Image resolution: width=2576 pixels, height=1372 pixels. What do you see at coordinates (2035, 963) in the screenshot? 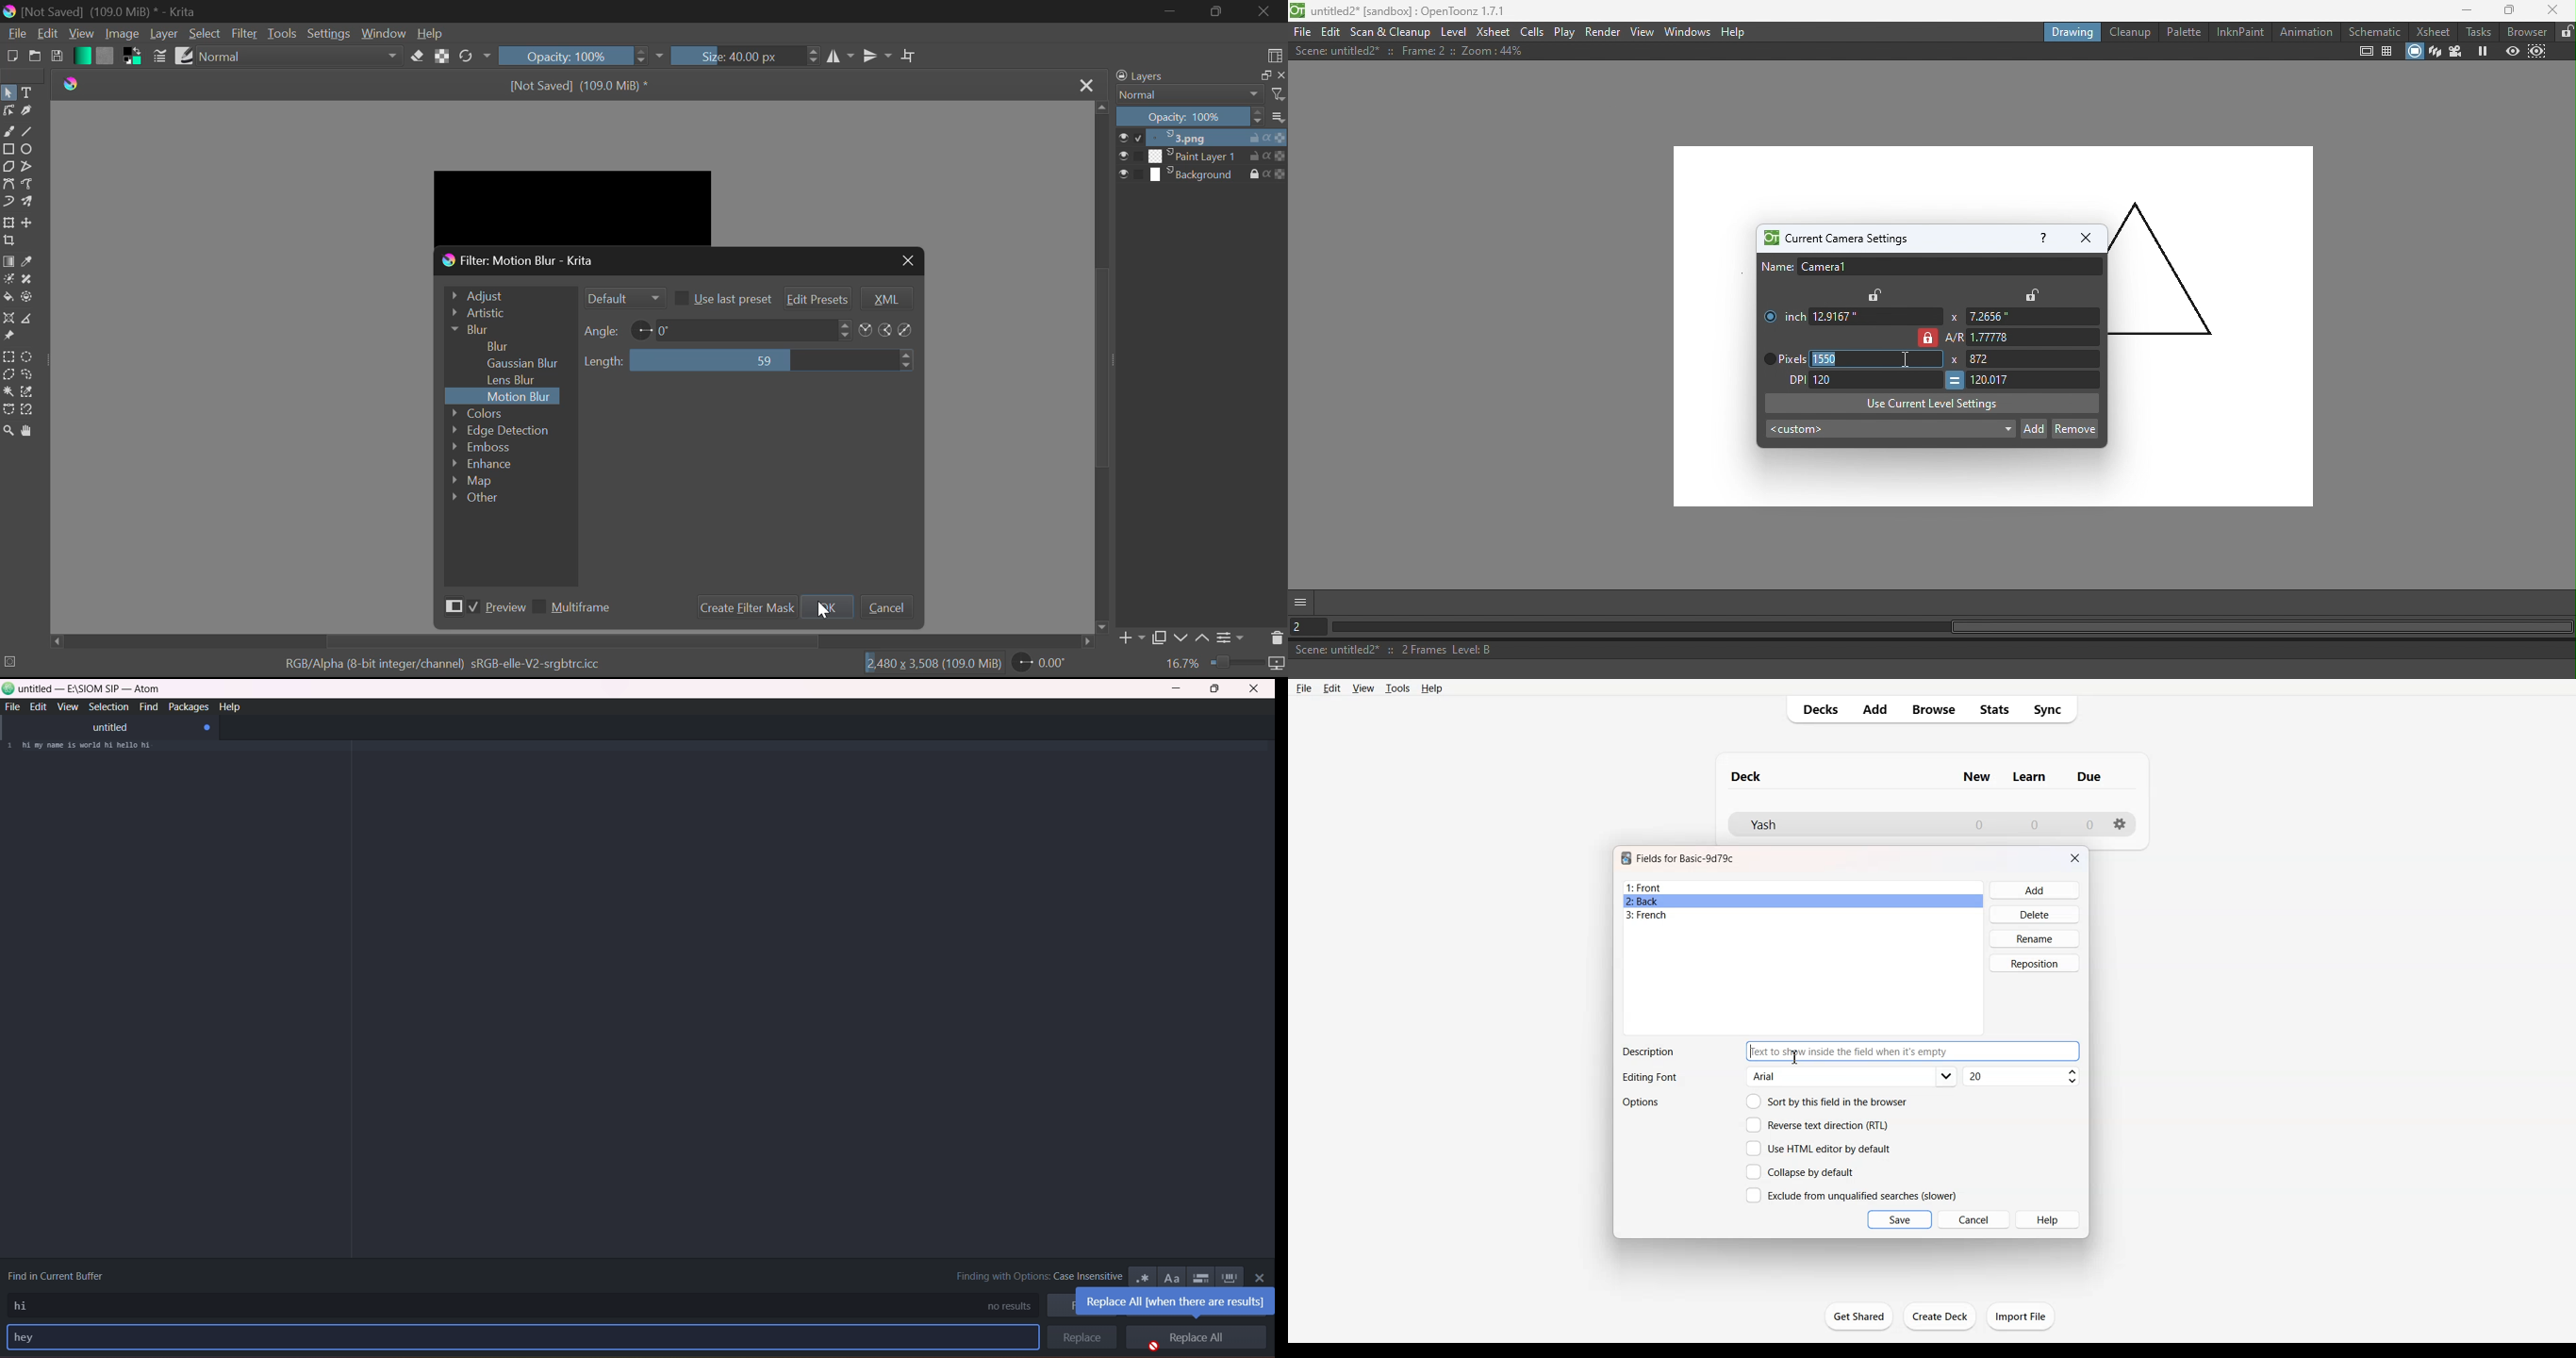
I see `Reposition` at bounding box center [2035, 963].